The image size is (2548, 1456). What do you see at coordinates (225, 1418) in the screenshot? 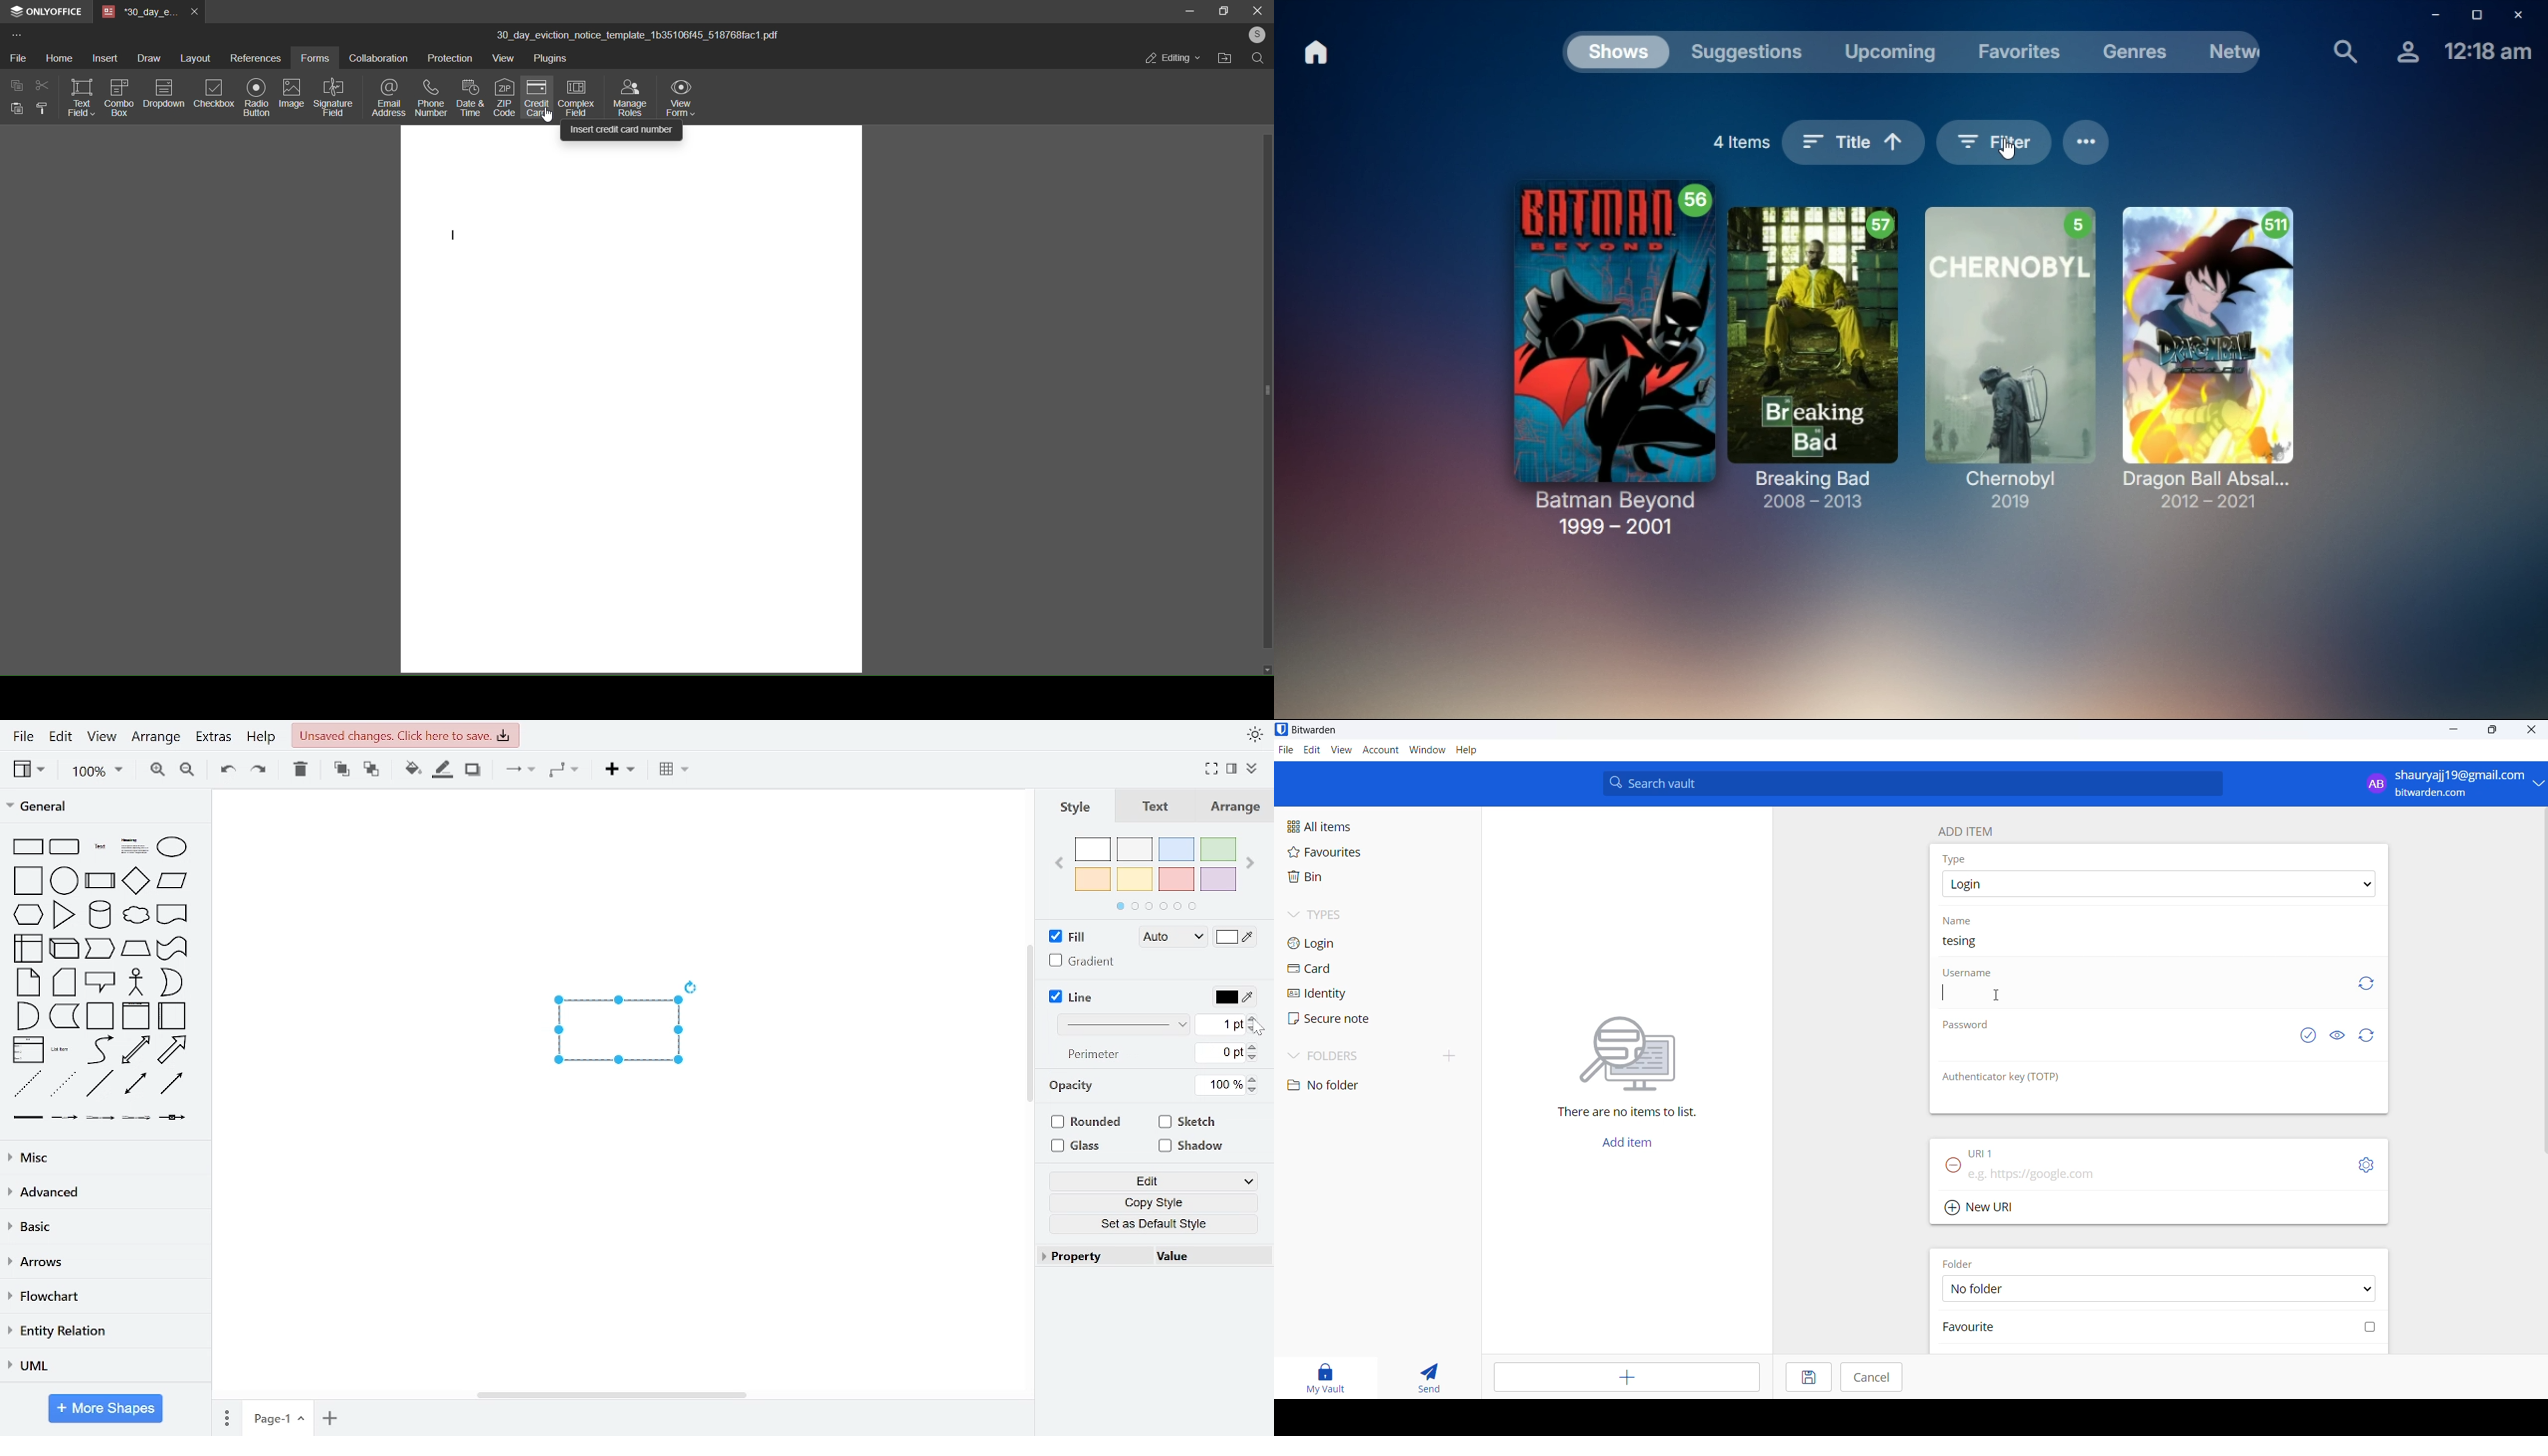
I see `pages` at bounding box center [225, 1418].